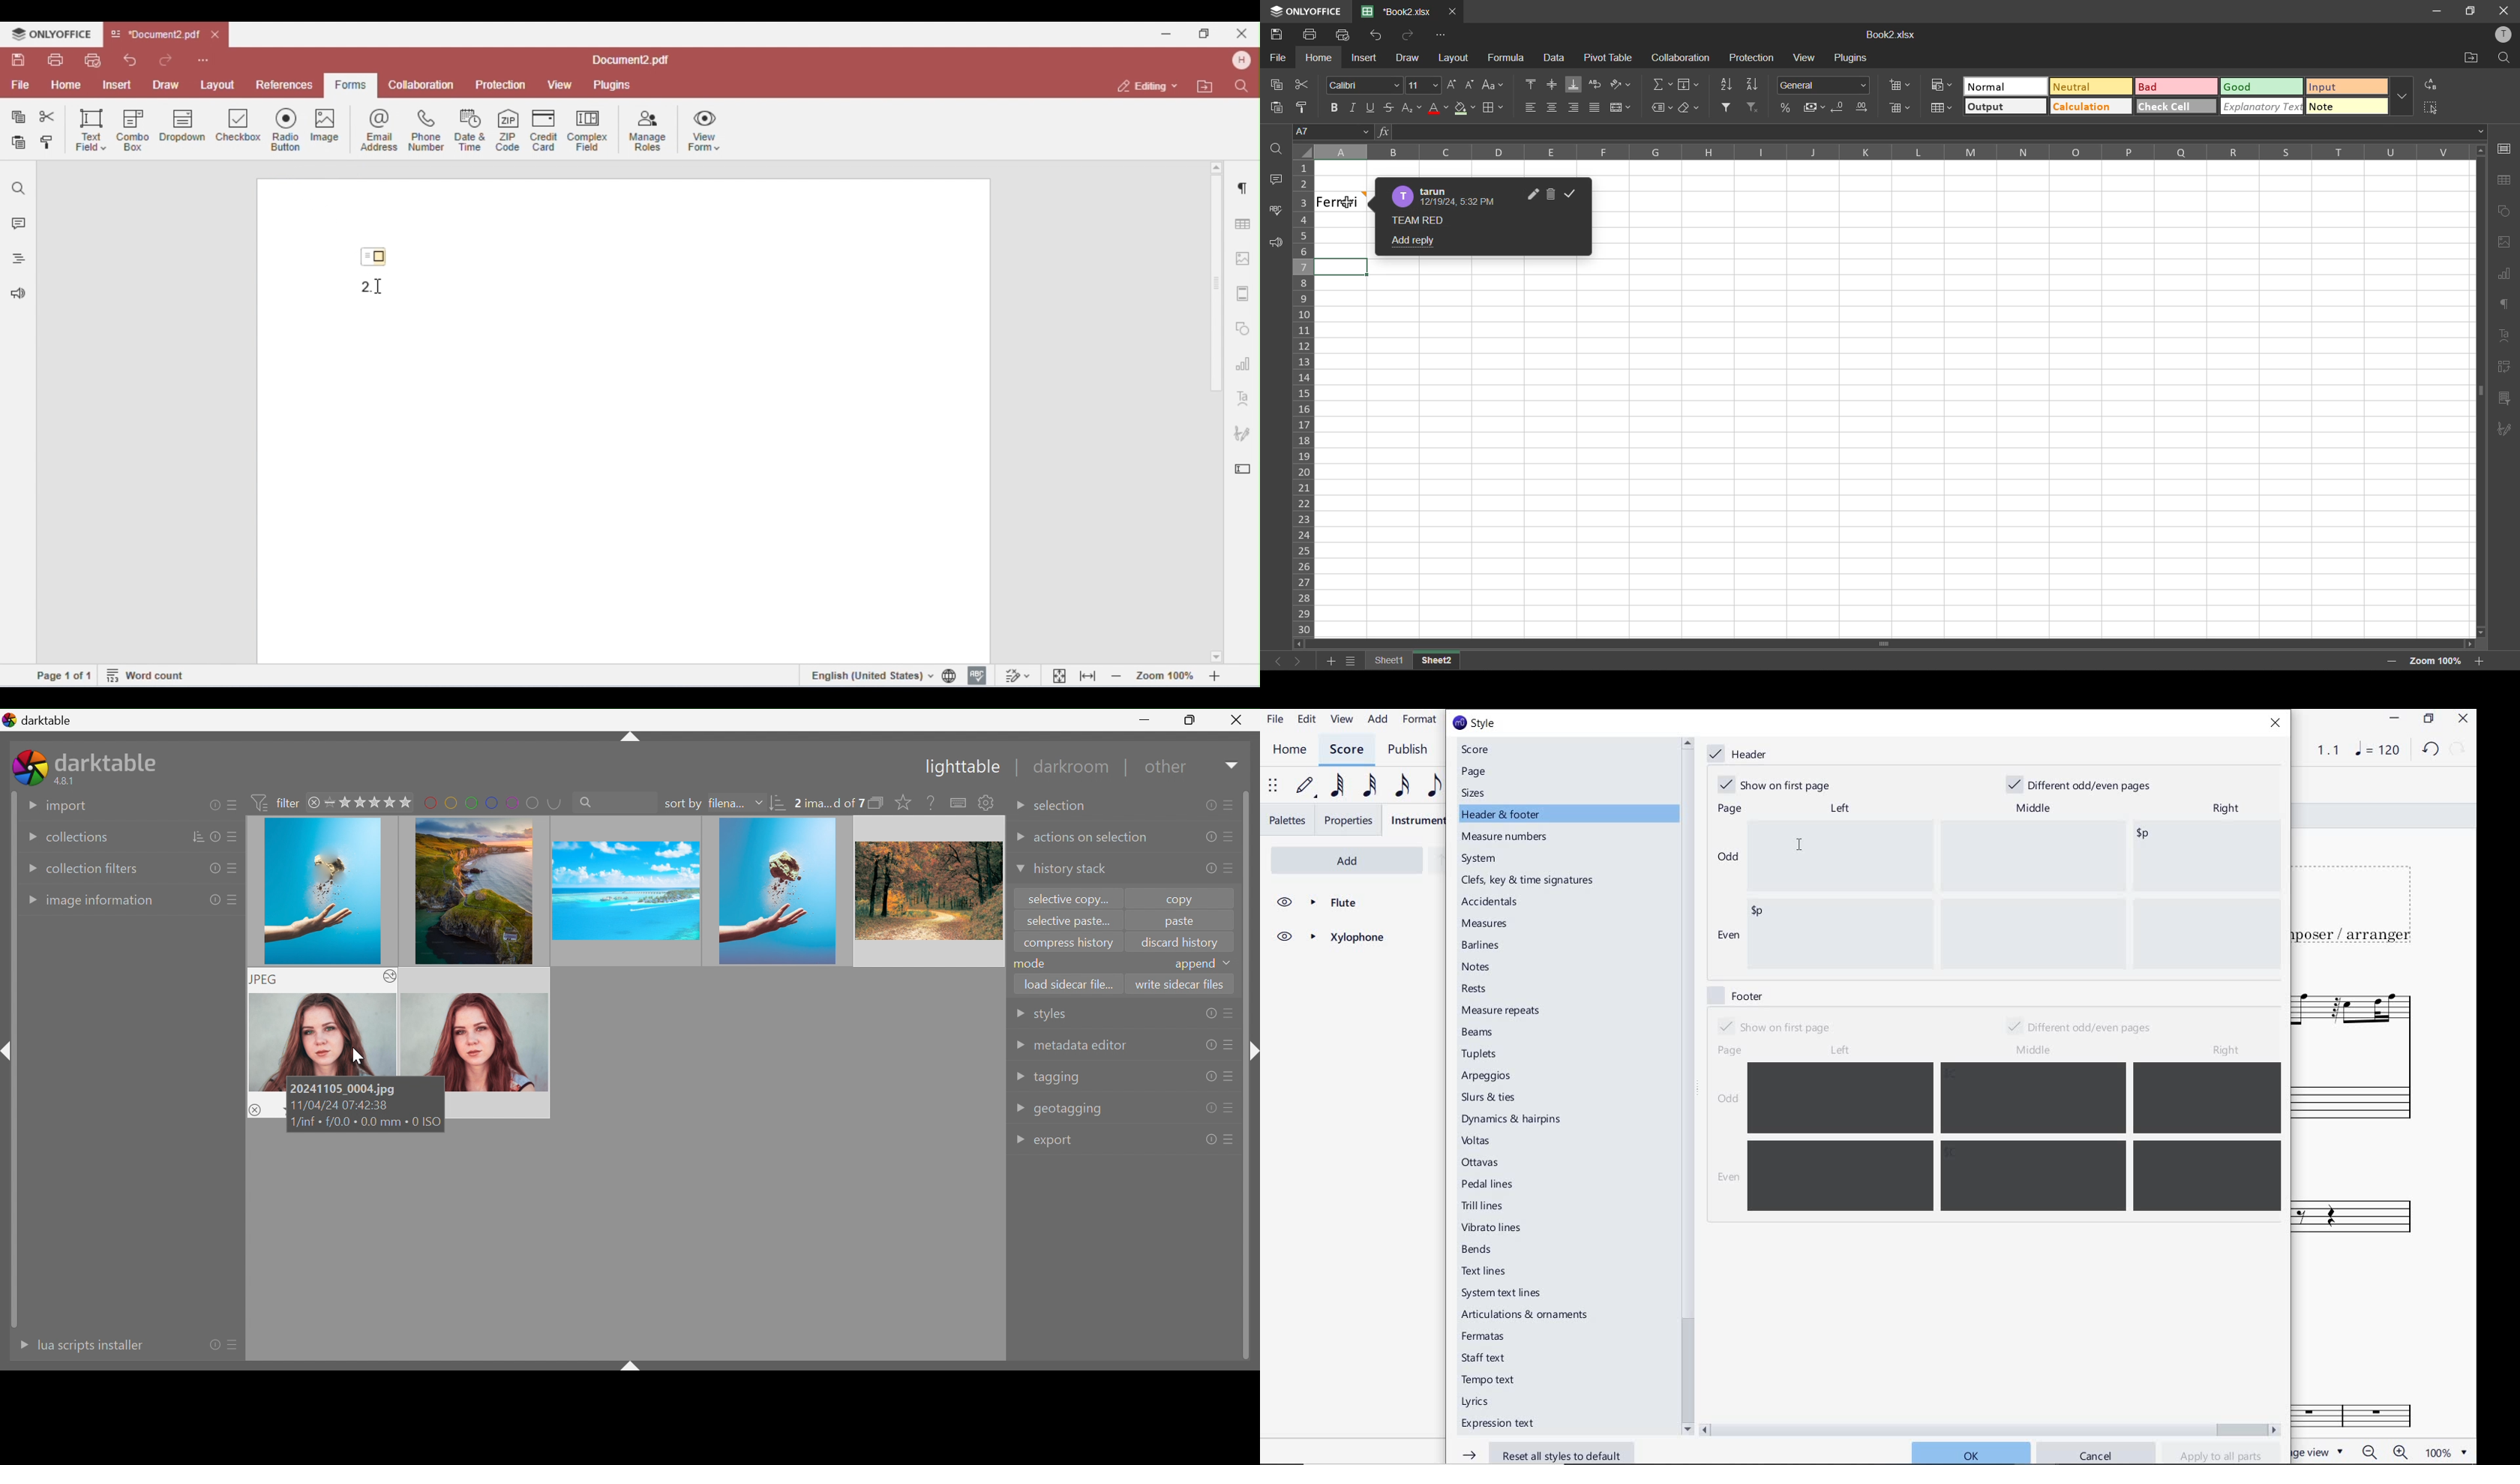  Describe the element at coordinates (1454, 87) in the screenshot. I see `increment size` at that location.